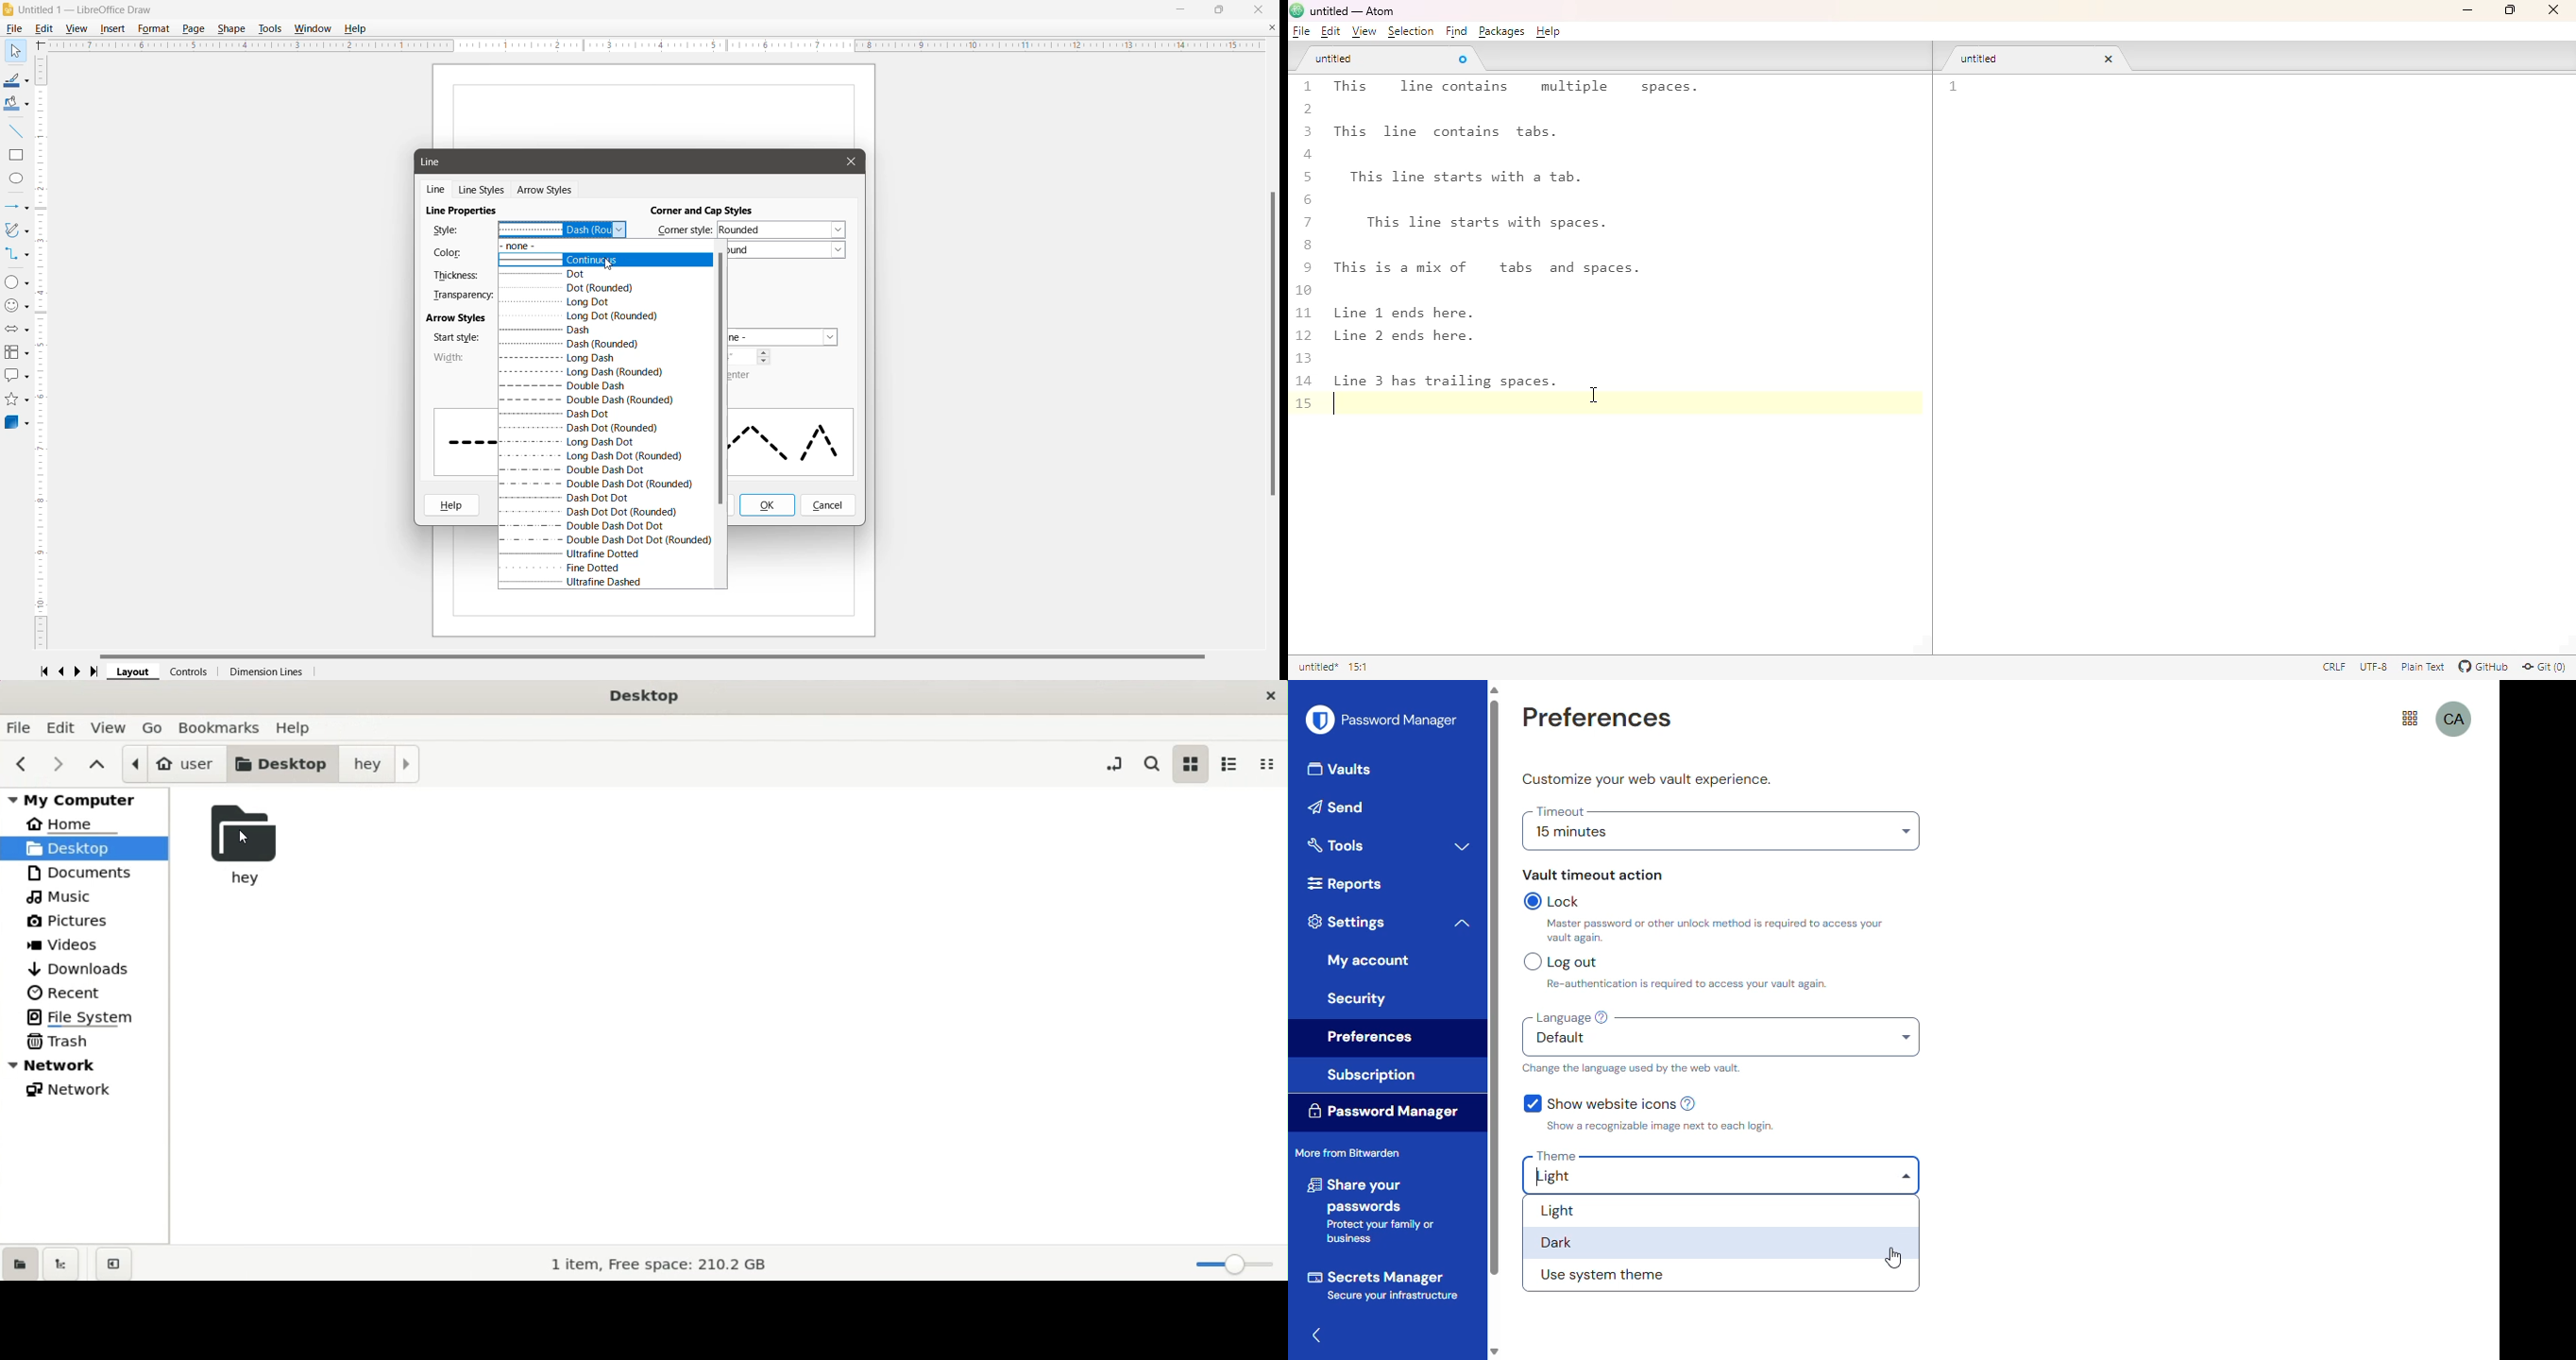 The image size is (2576, 1372). I want to click on Ellipse, so click(16, 178).